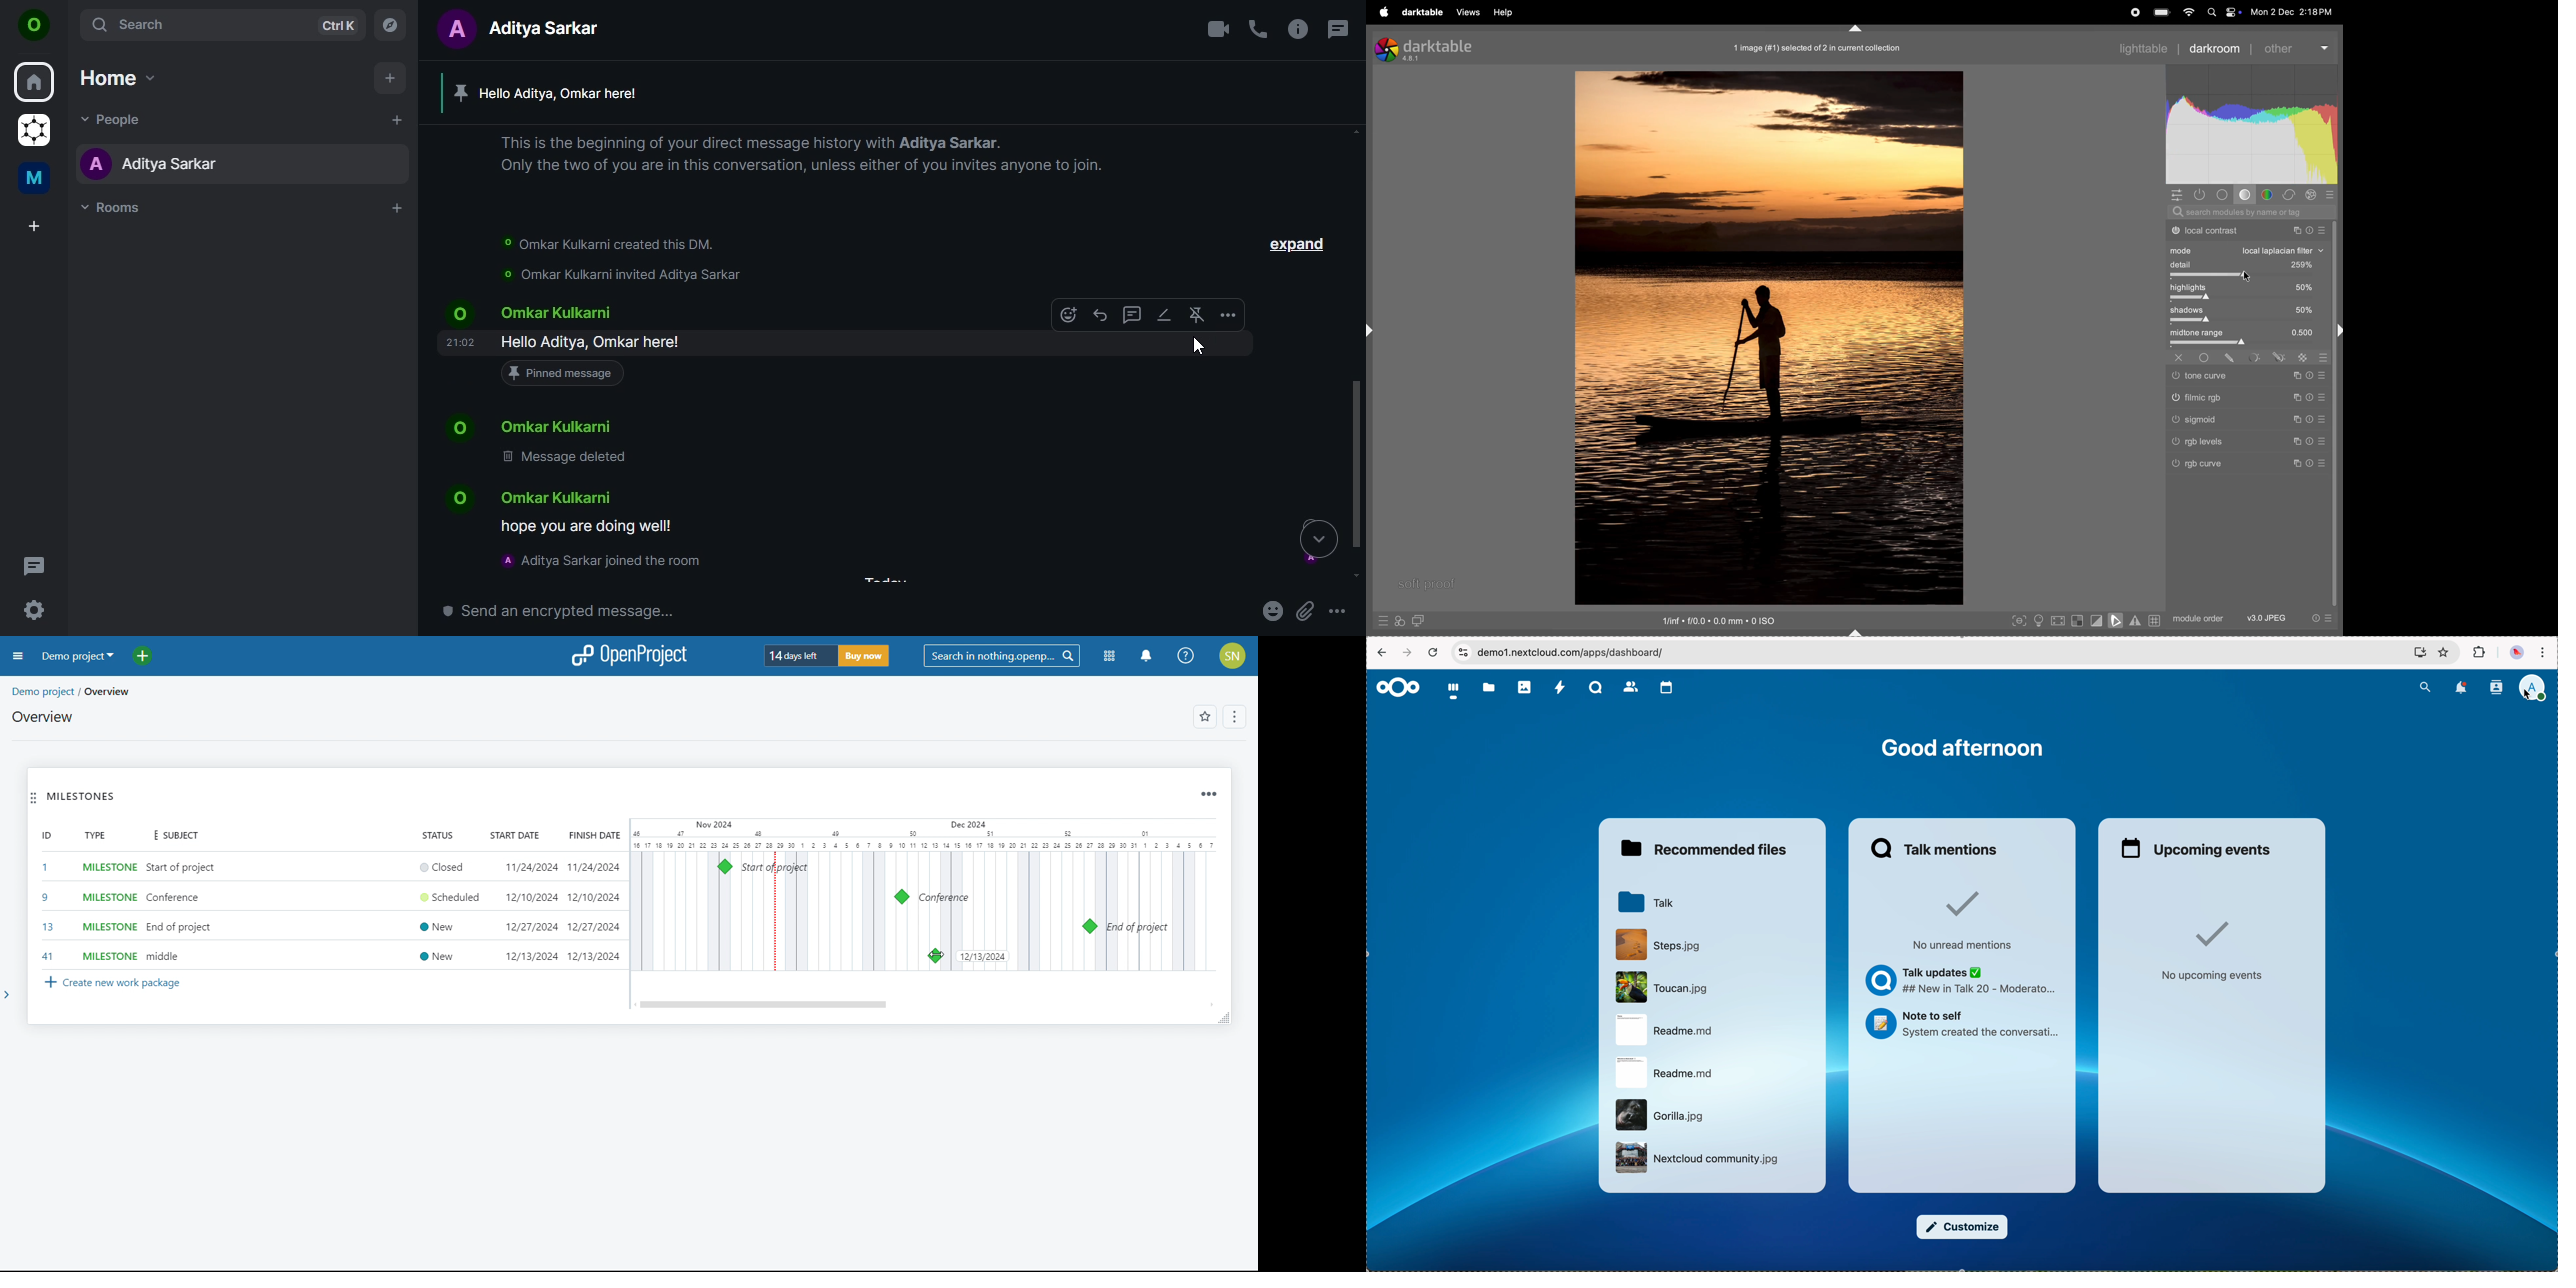 The image size is (2576, 1288). I want to click on move down, so click(1313, 539).